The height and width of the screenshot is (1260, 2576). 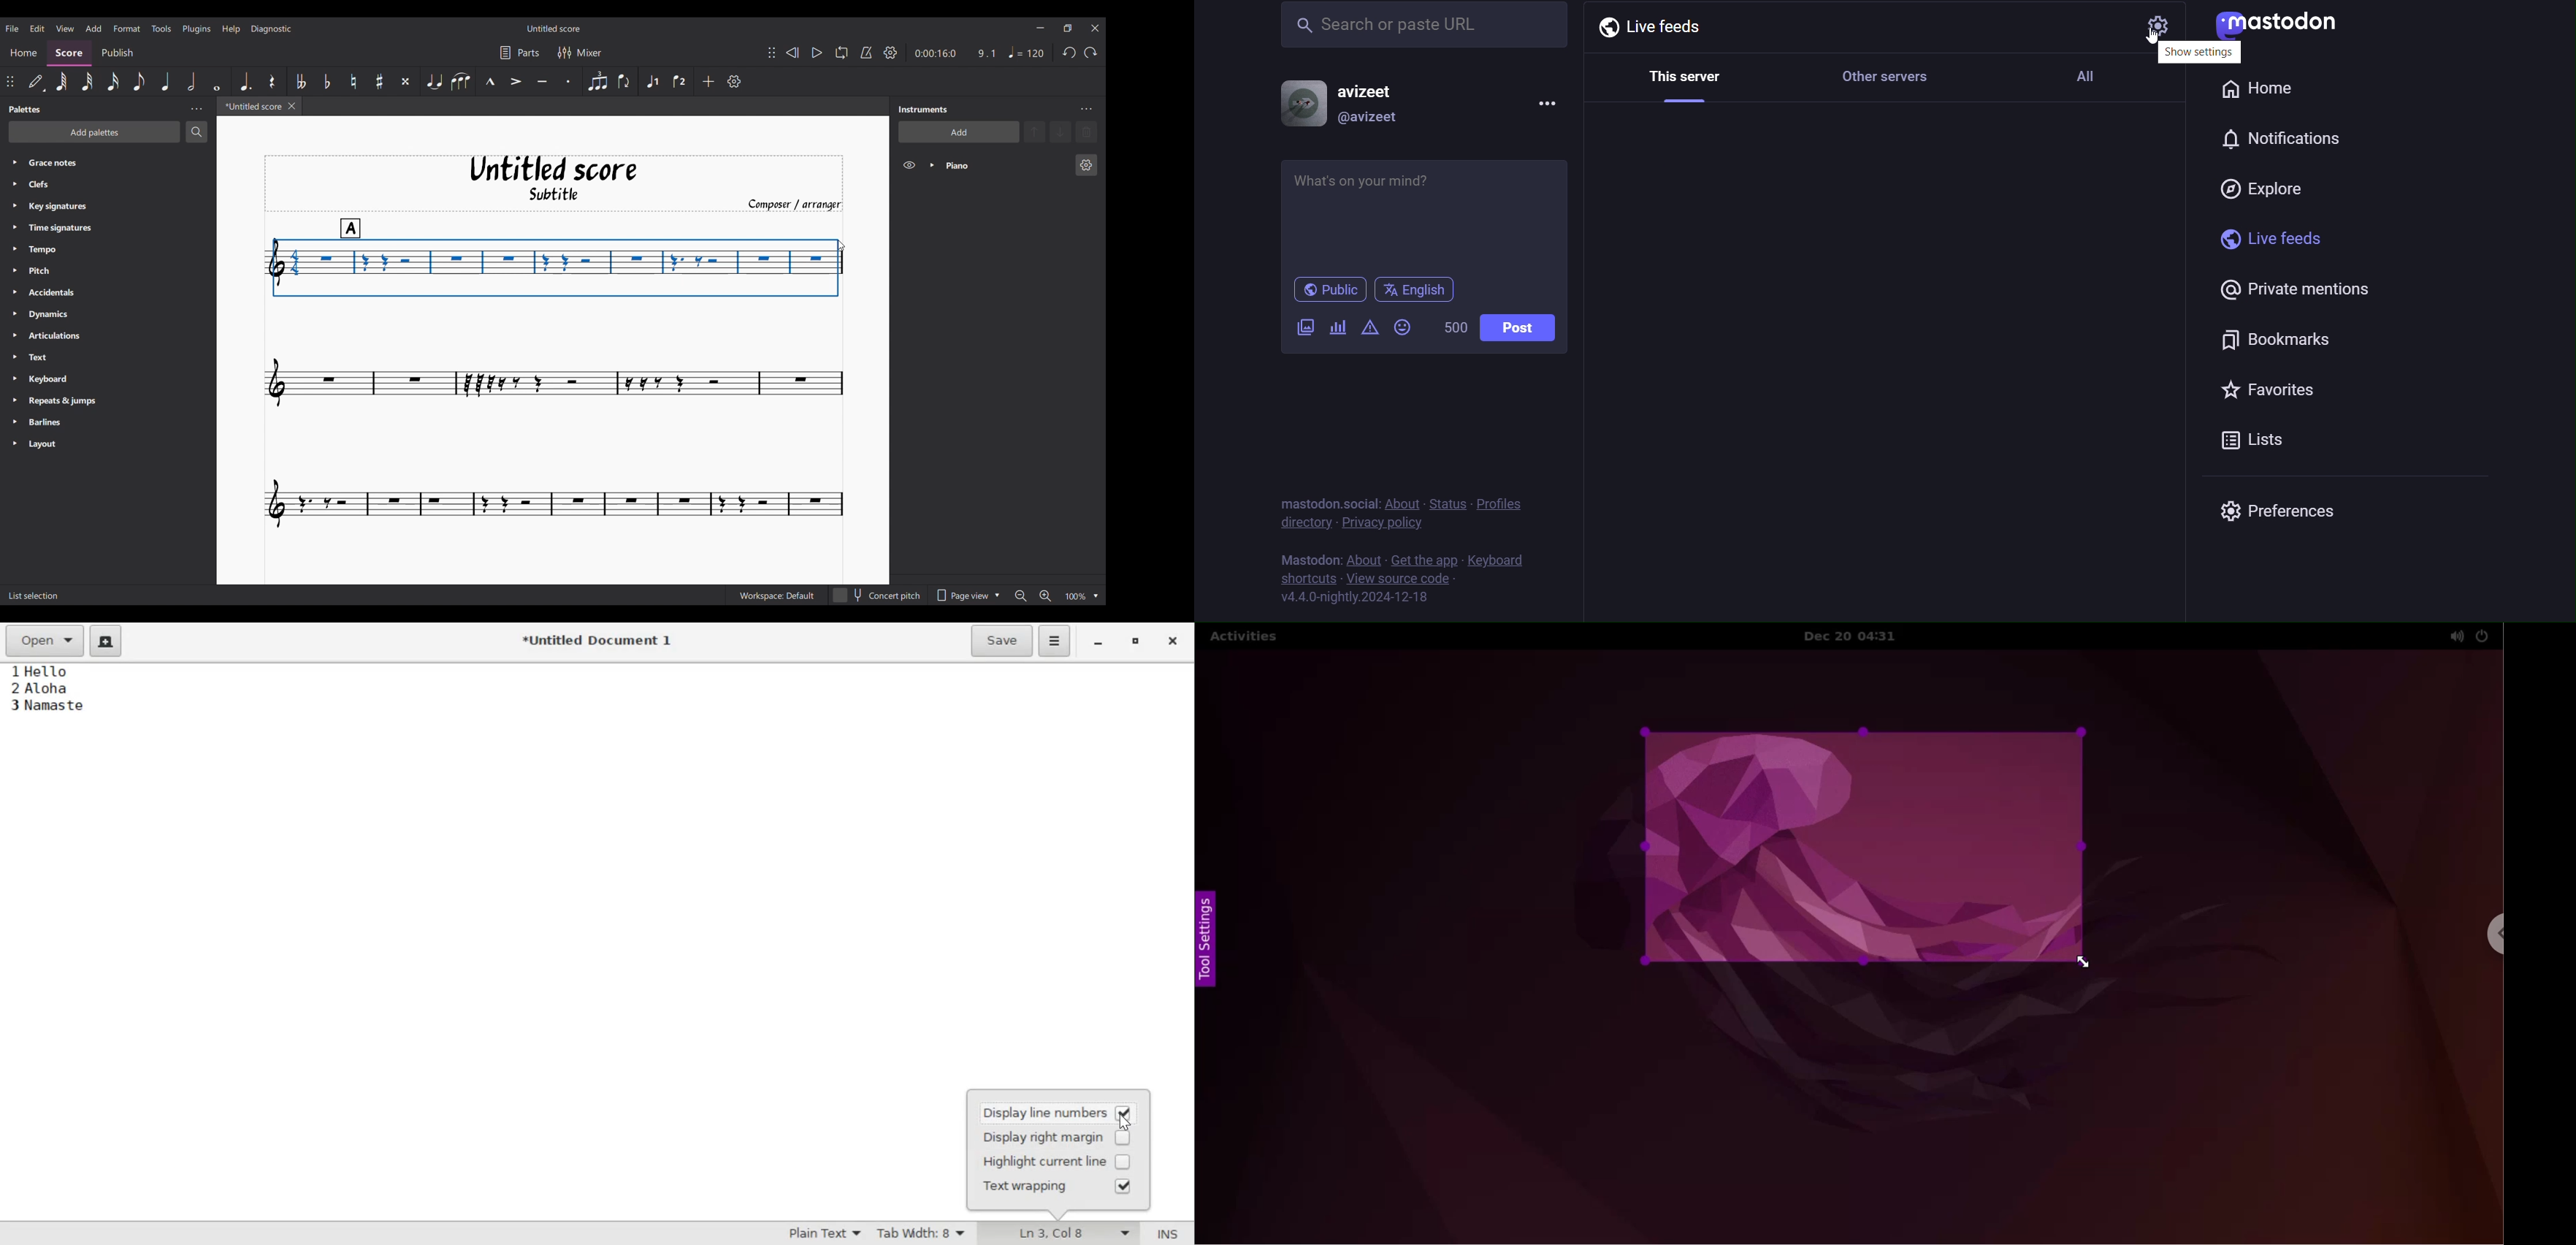 I want to click on This server, so click(x=1689, y=77).